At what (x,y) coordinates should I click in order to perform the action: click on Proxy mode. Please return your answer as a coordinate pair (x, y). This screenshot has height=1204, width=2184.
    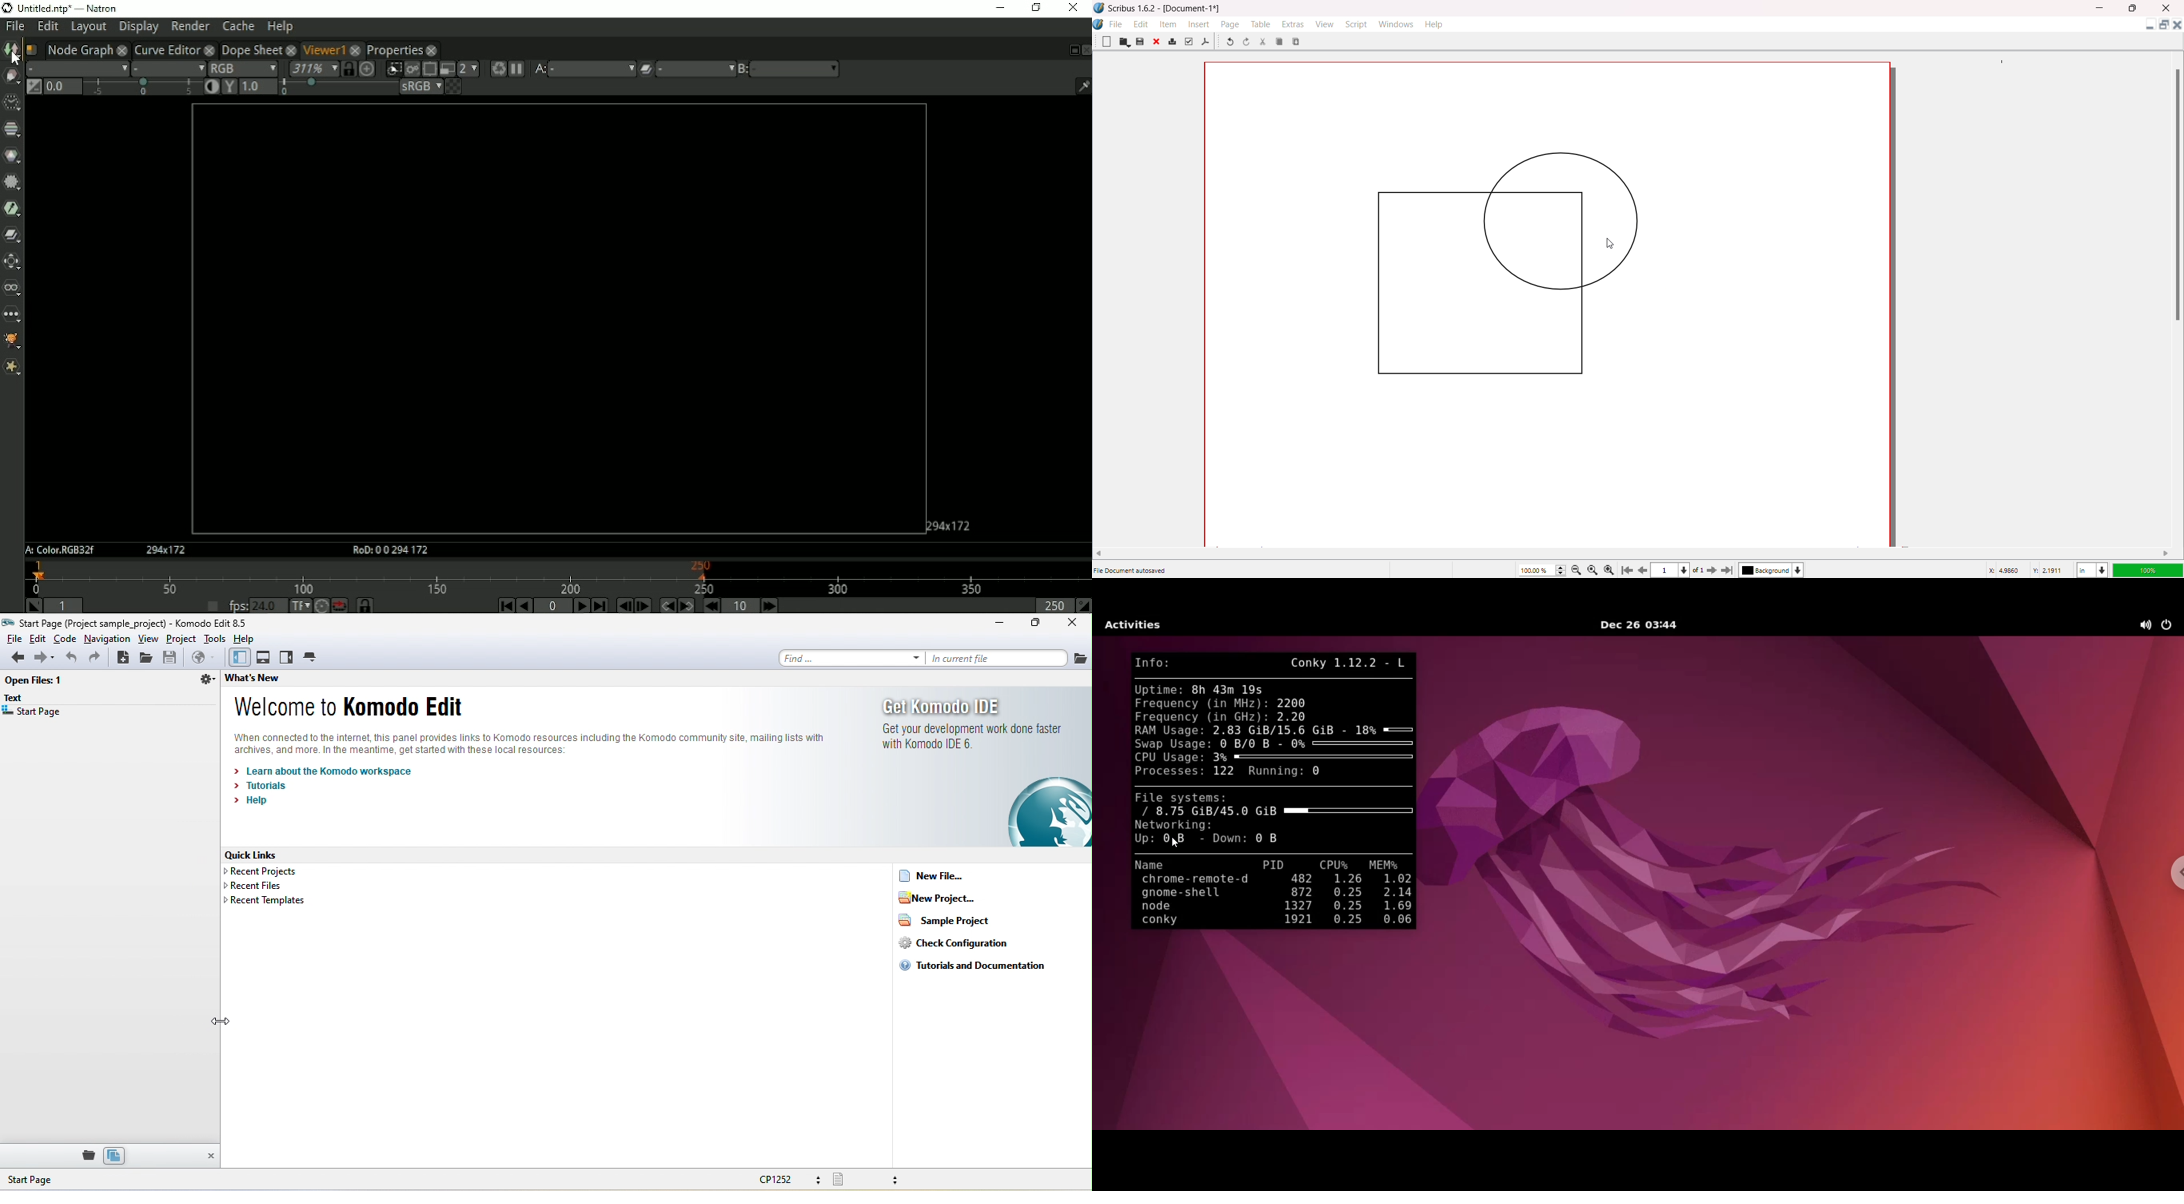
    Looking at the image, I should click on (446, 69).